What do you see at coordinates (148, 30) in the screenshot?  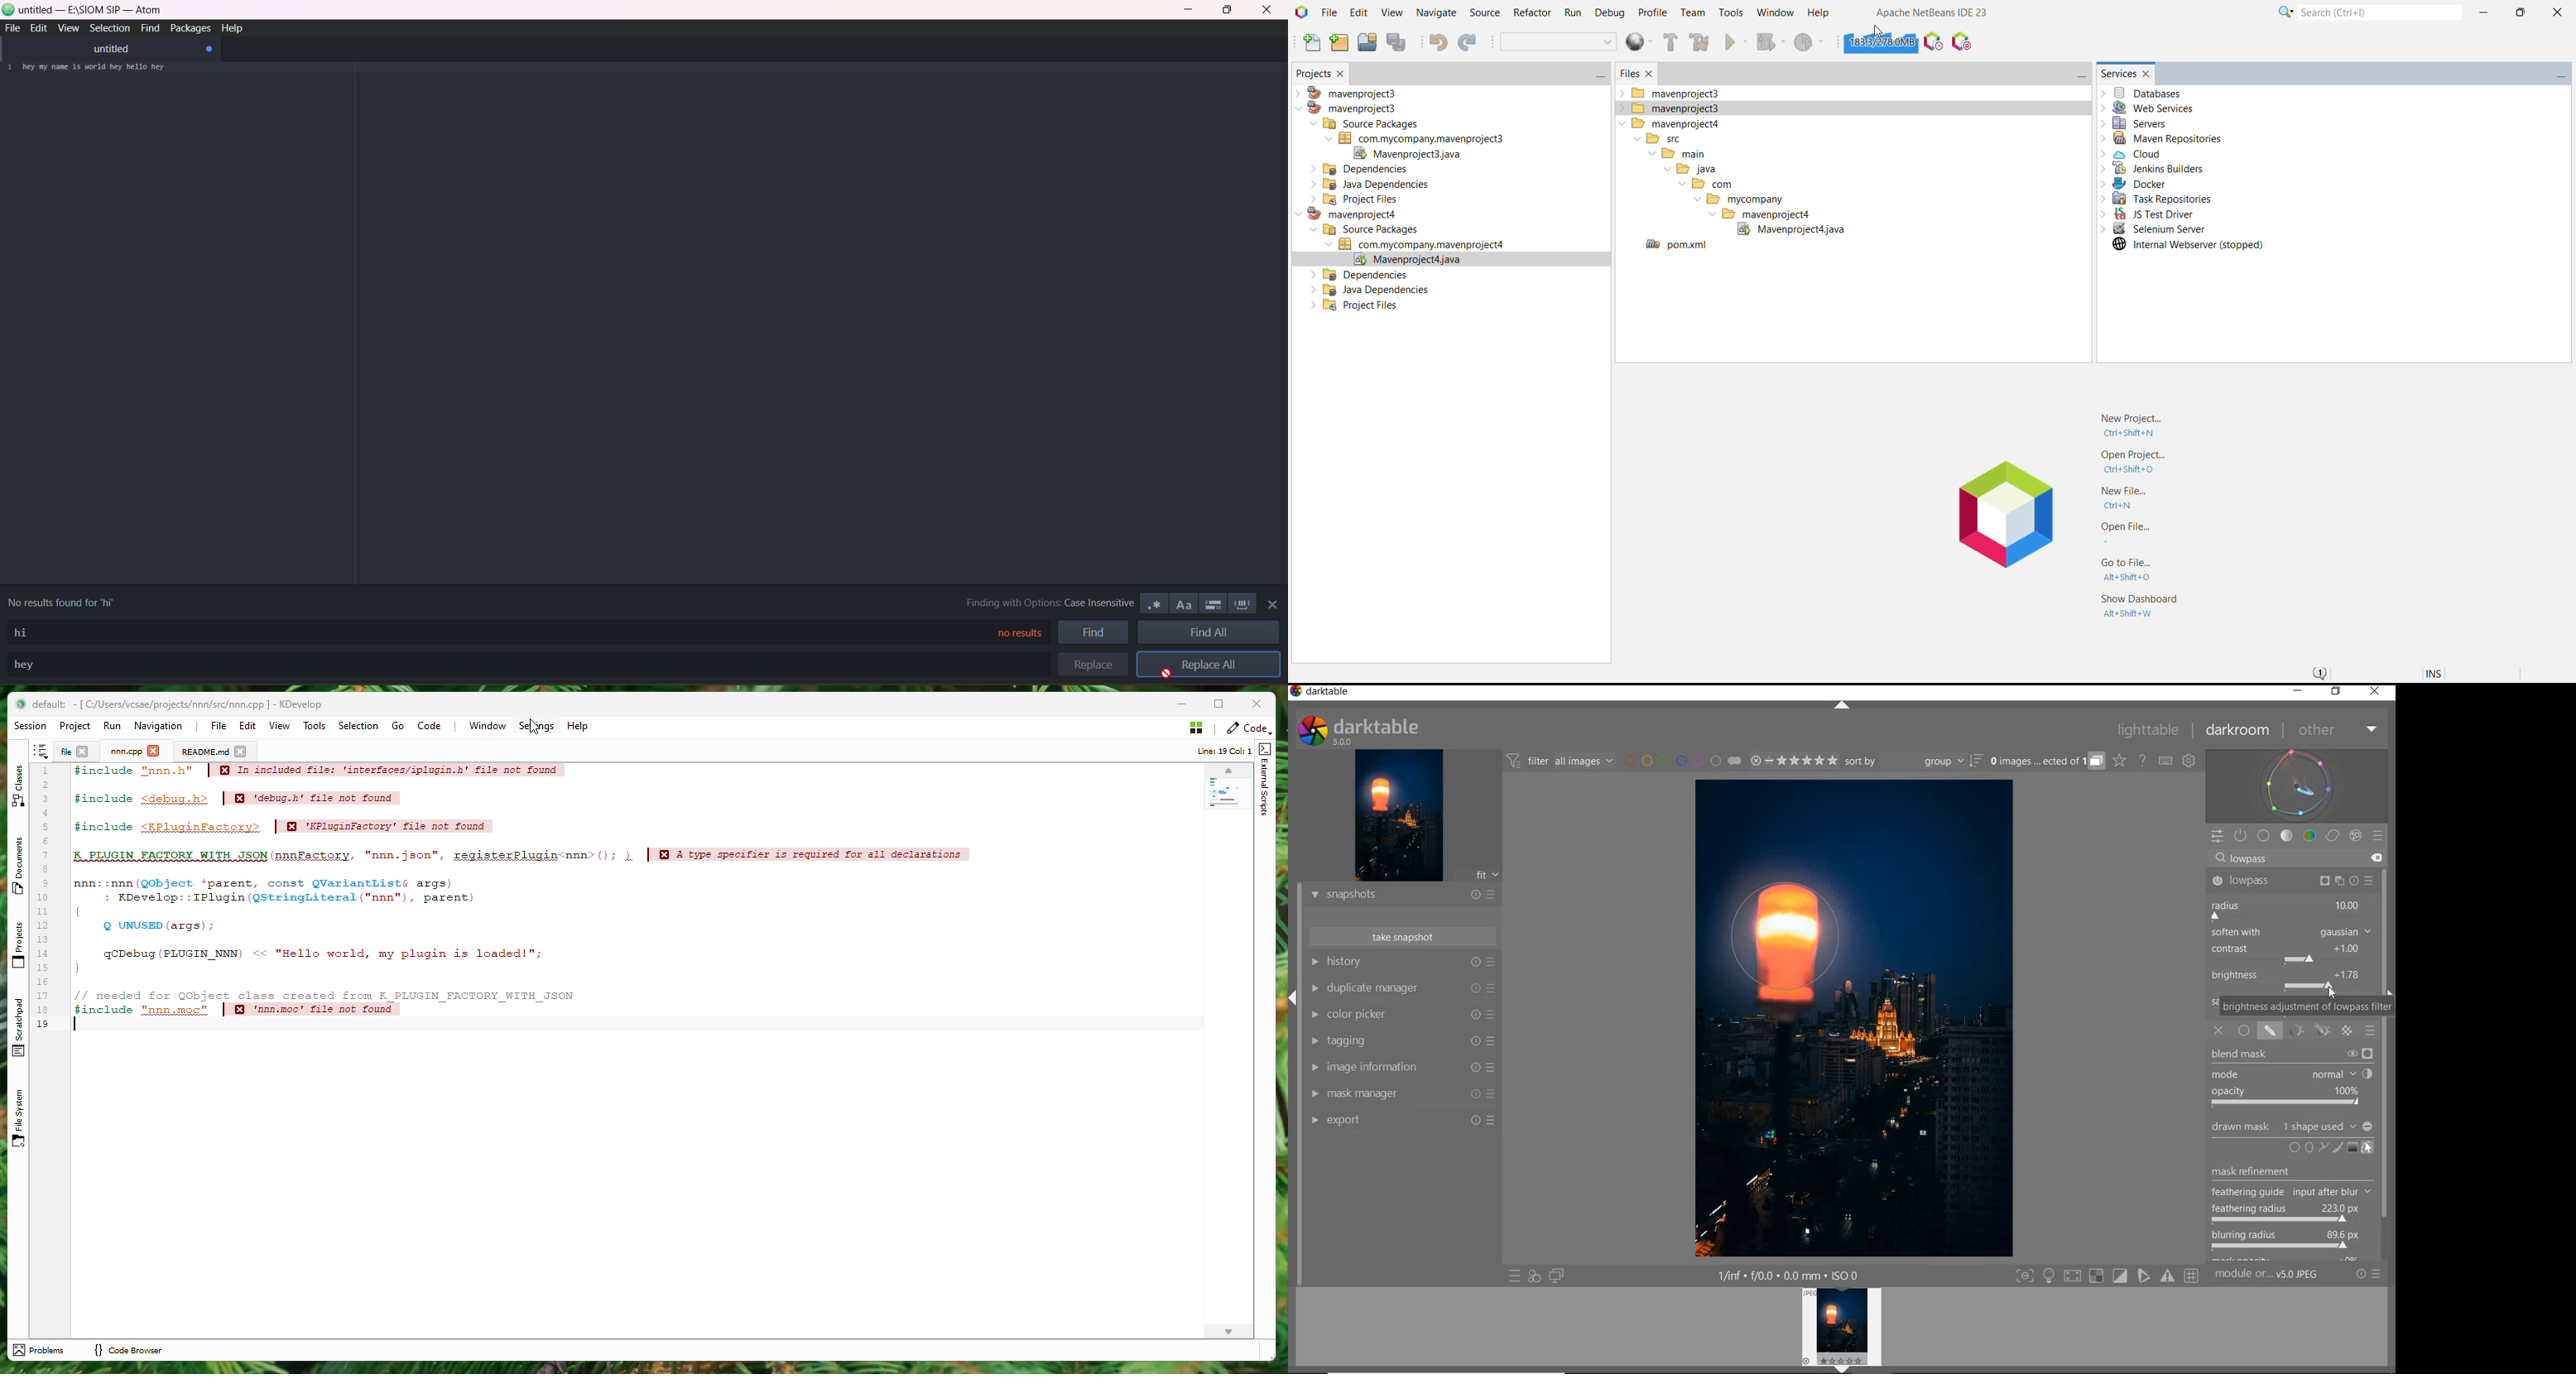 I see `find` at bounding box center [148, 30].